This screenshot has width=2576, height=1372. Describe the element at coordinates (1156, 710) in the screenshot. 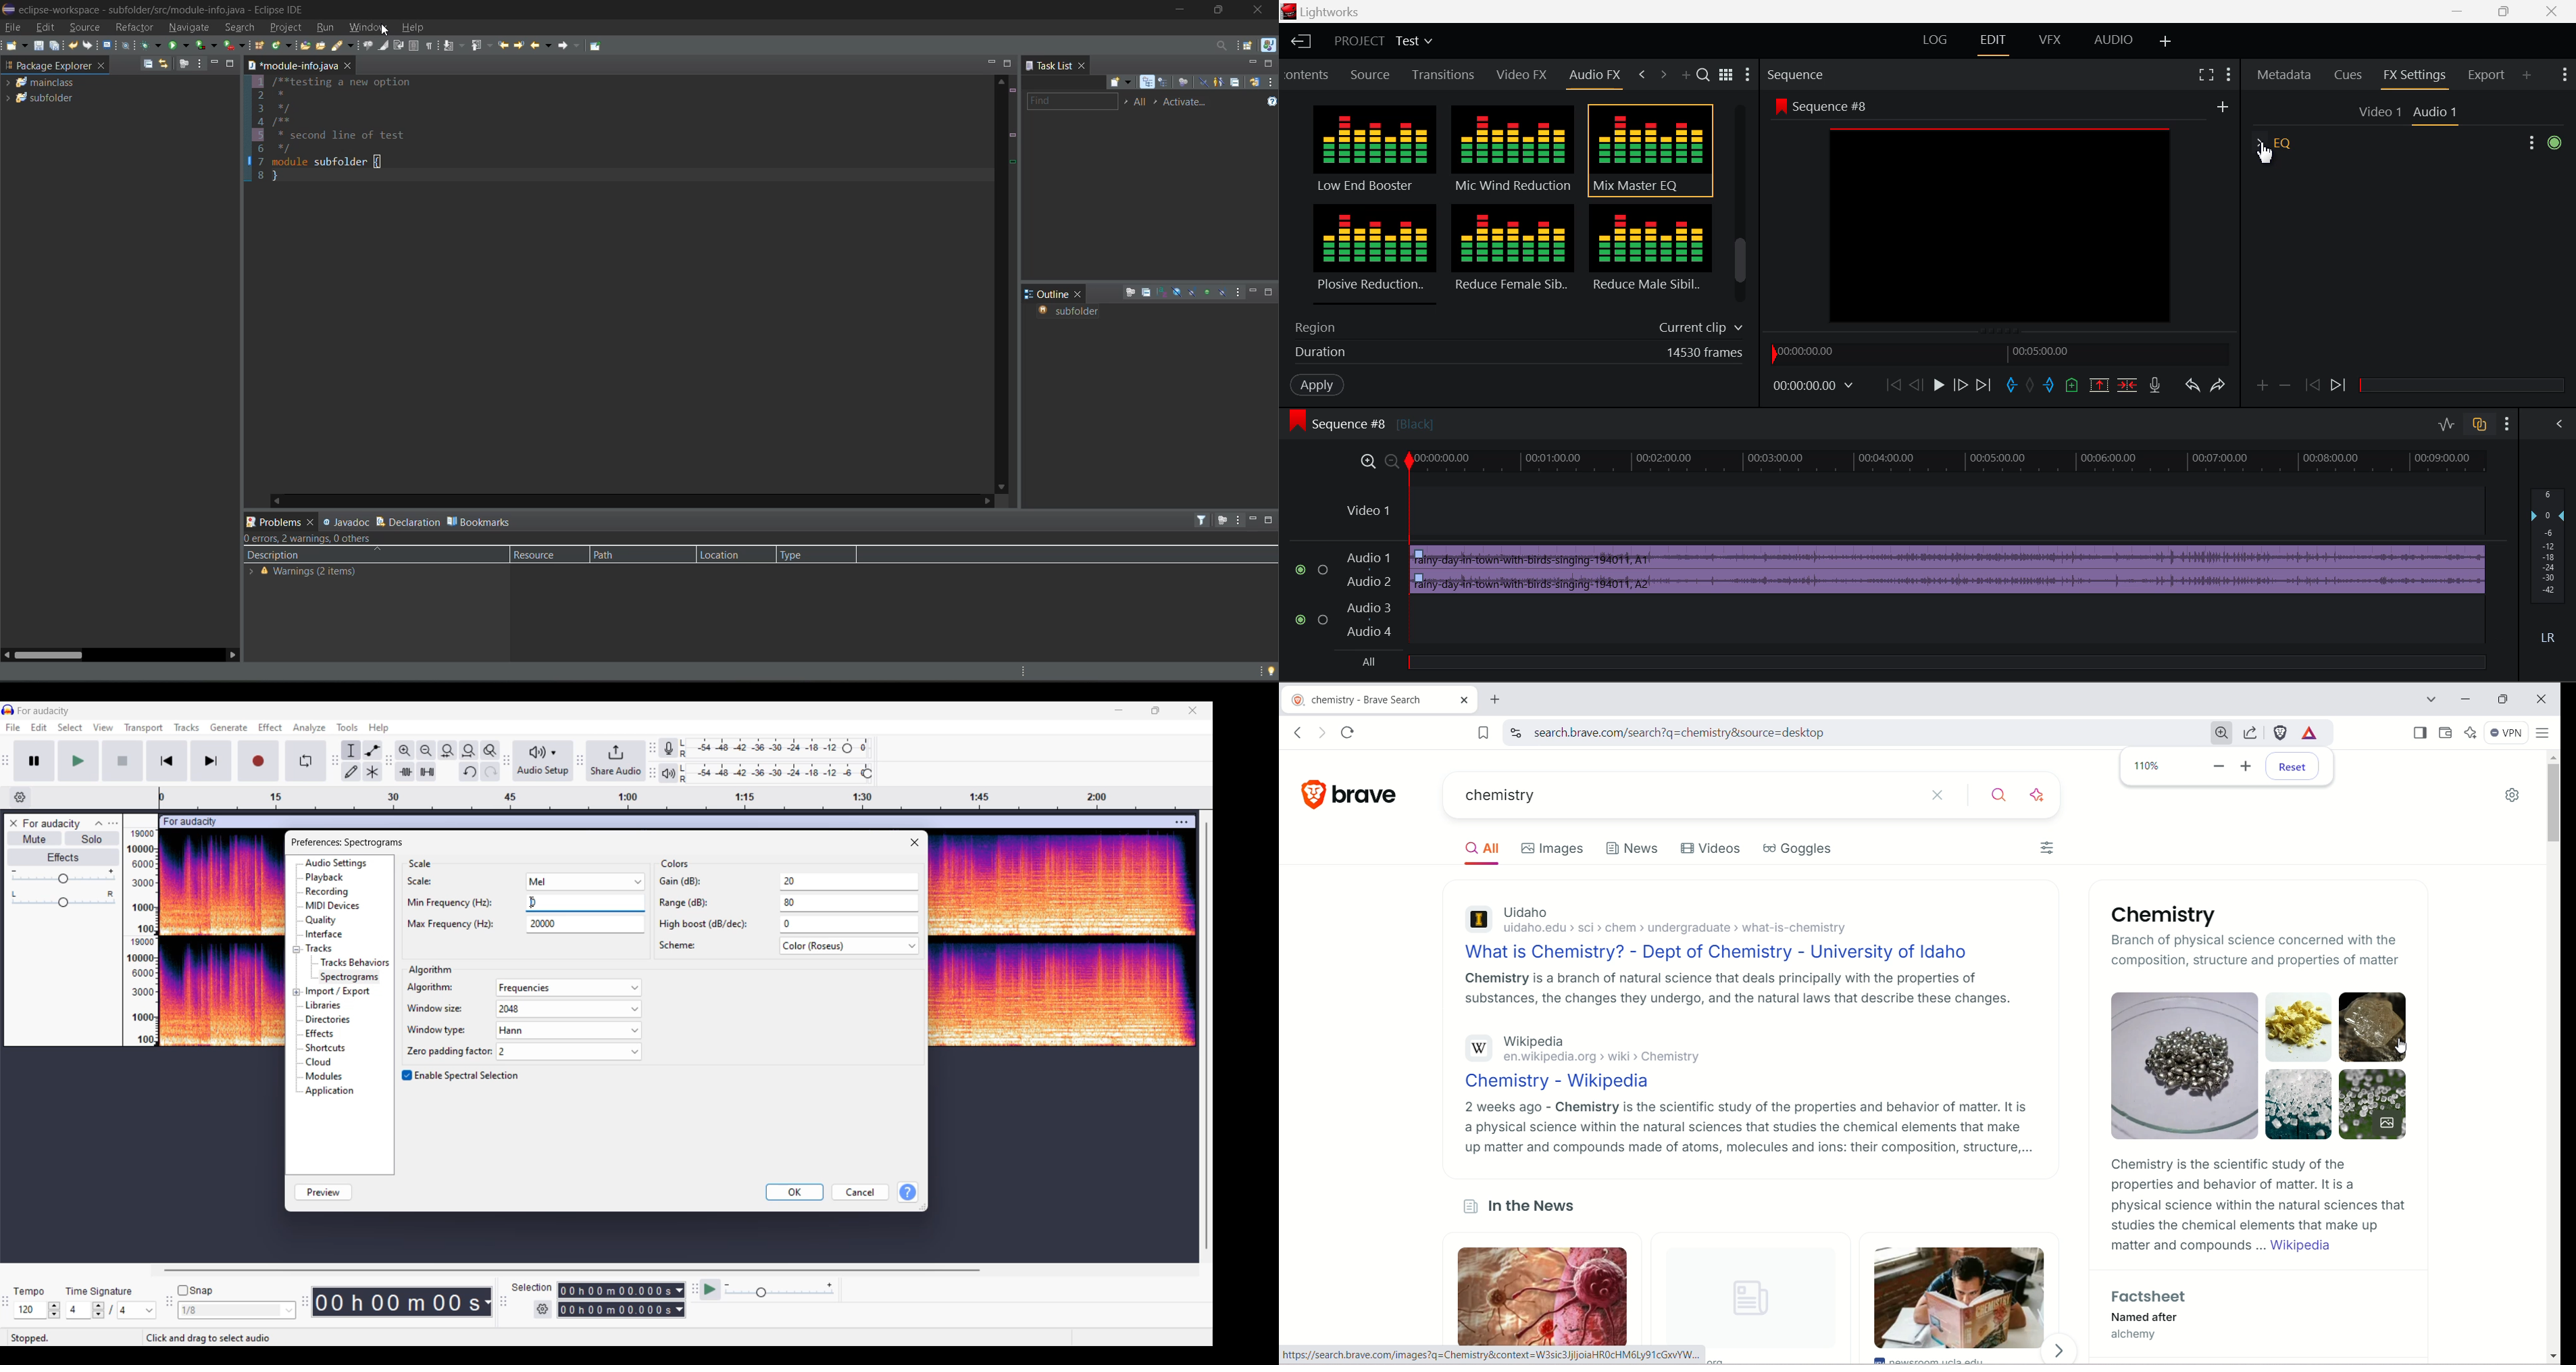

I see `Show in smaller tab` at that location.